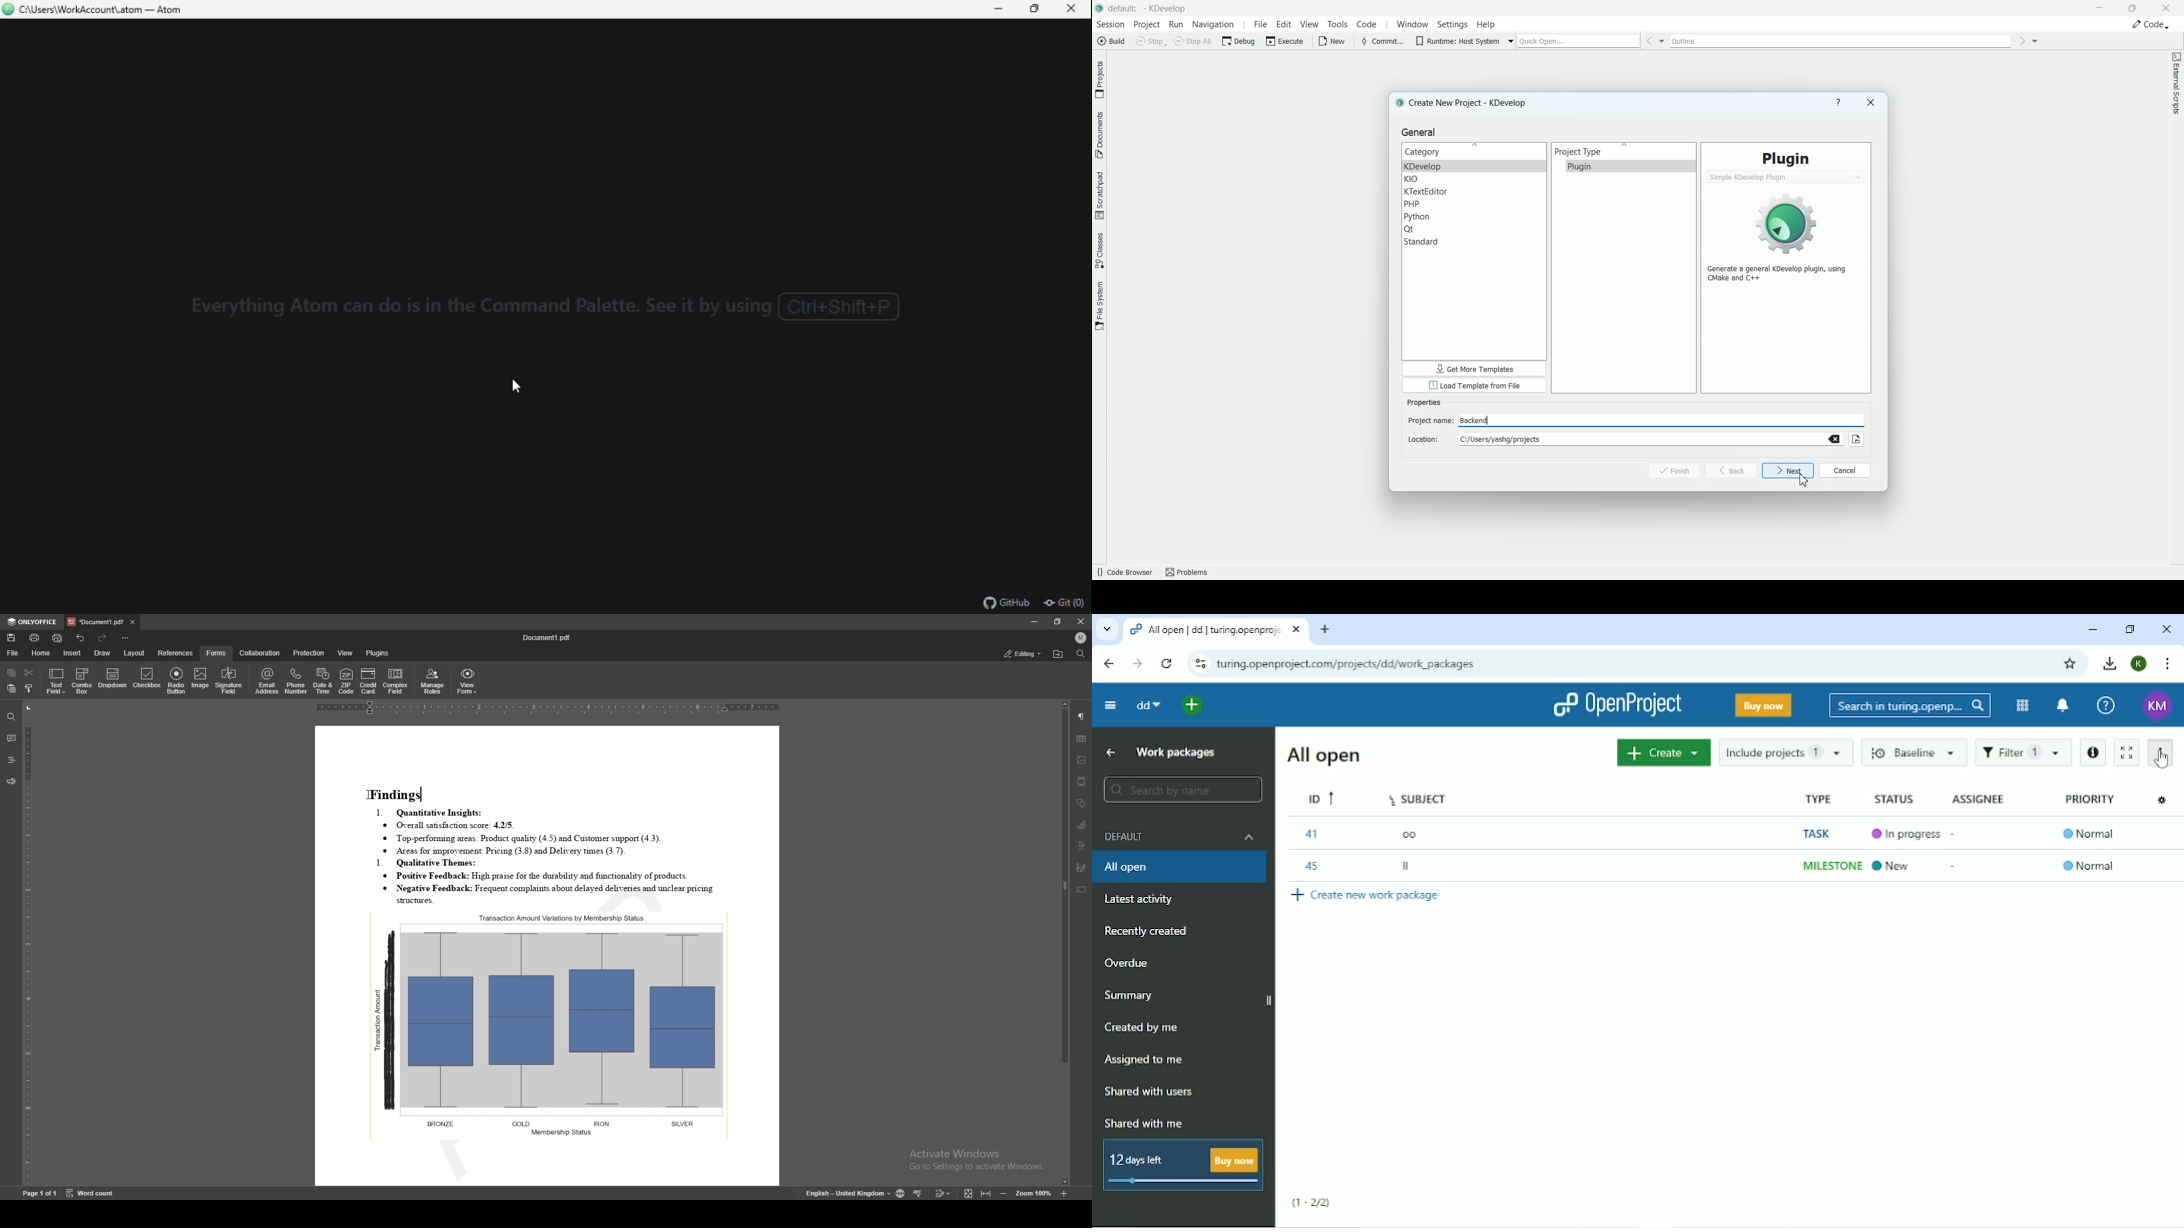 This screenshot has height=1232, width=2184. What do you see at coordinates (917, 1194) in the screenshot?
I see `spell check` at bounding box center [917, 1194].